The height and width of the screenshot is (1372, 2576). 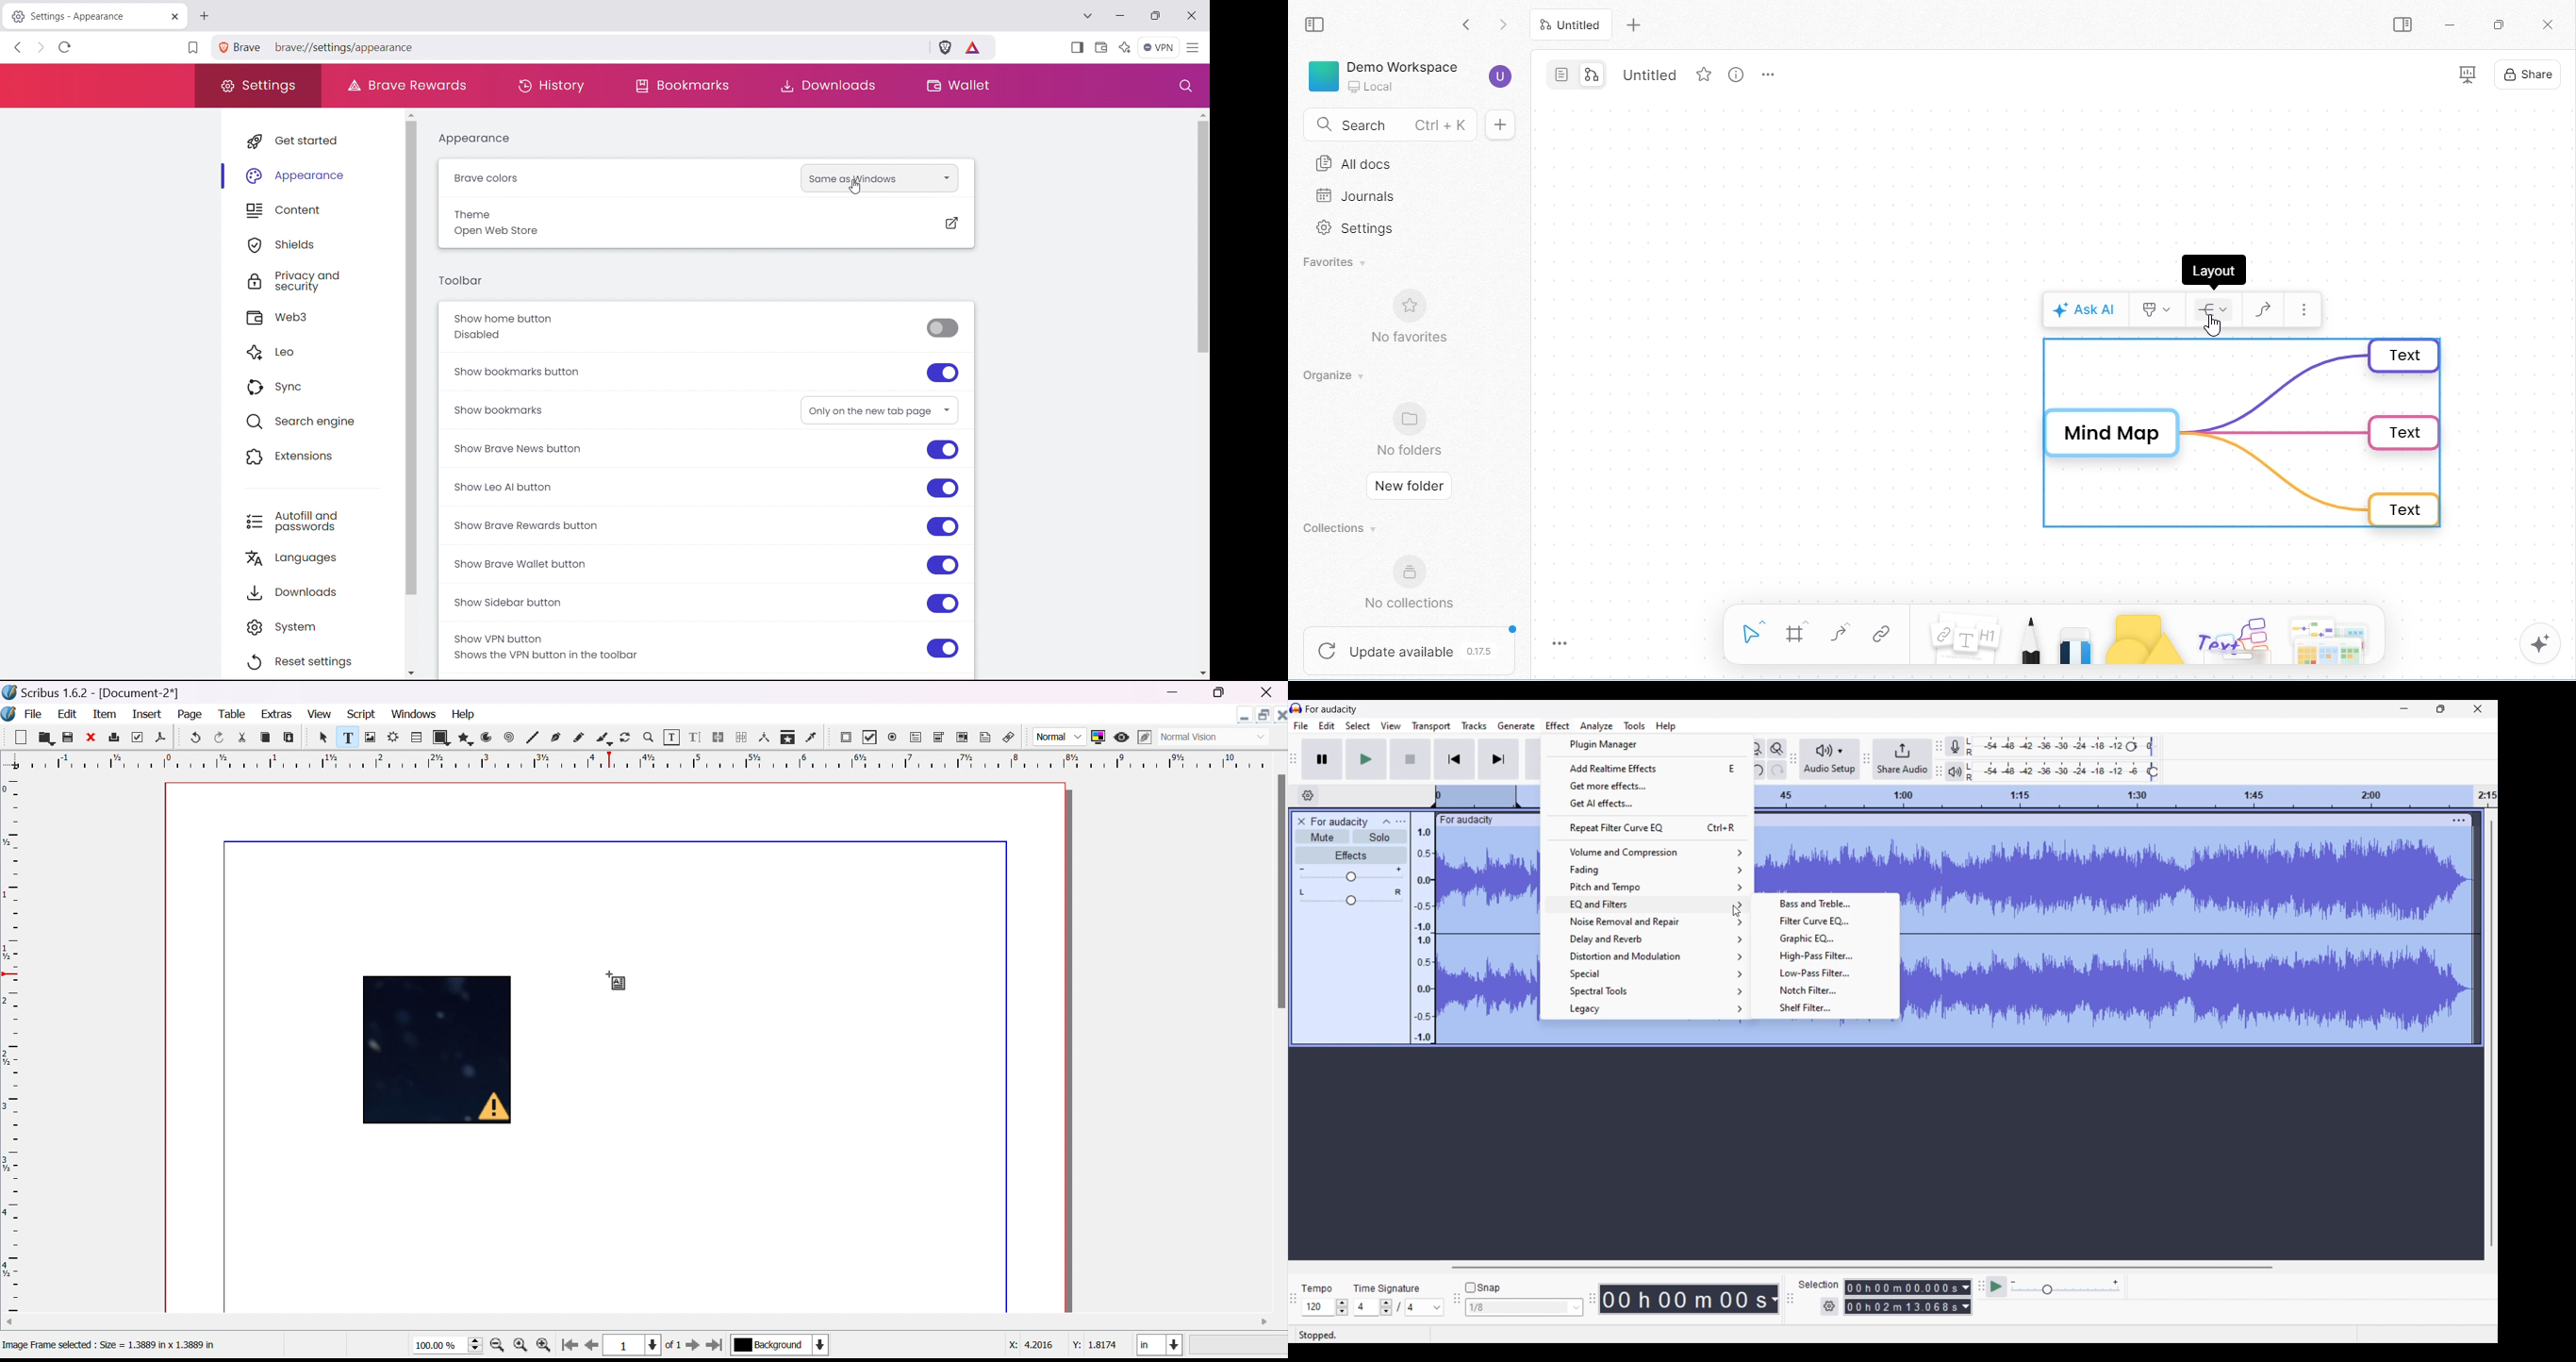 What do you see at coordinates (1828, 1008) in the screenshot?
I see `Shelf filter` at bounding box center [1828, 1008].